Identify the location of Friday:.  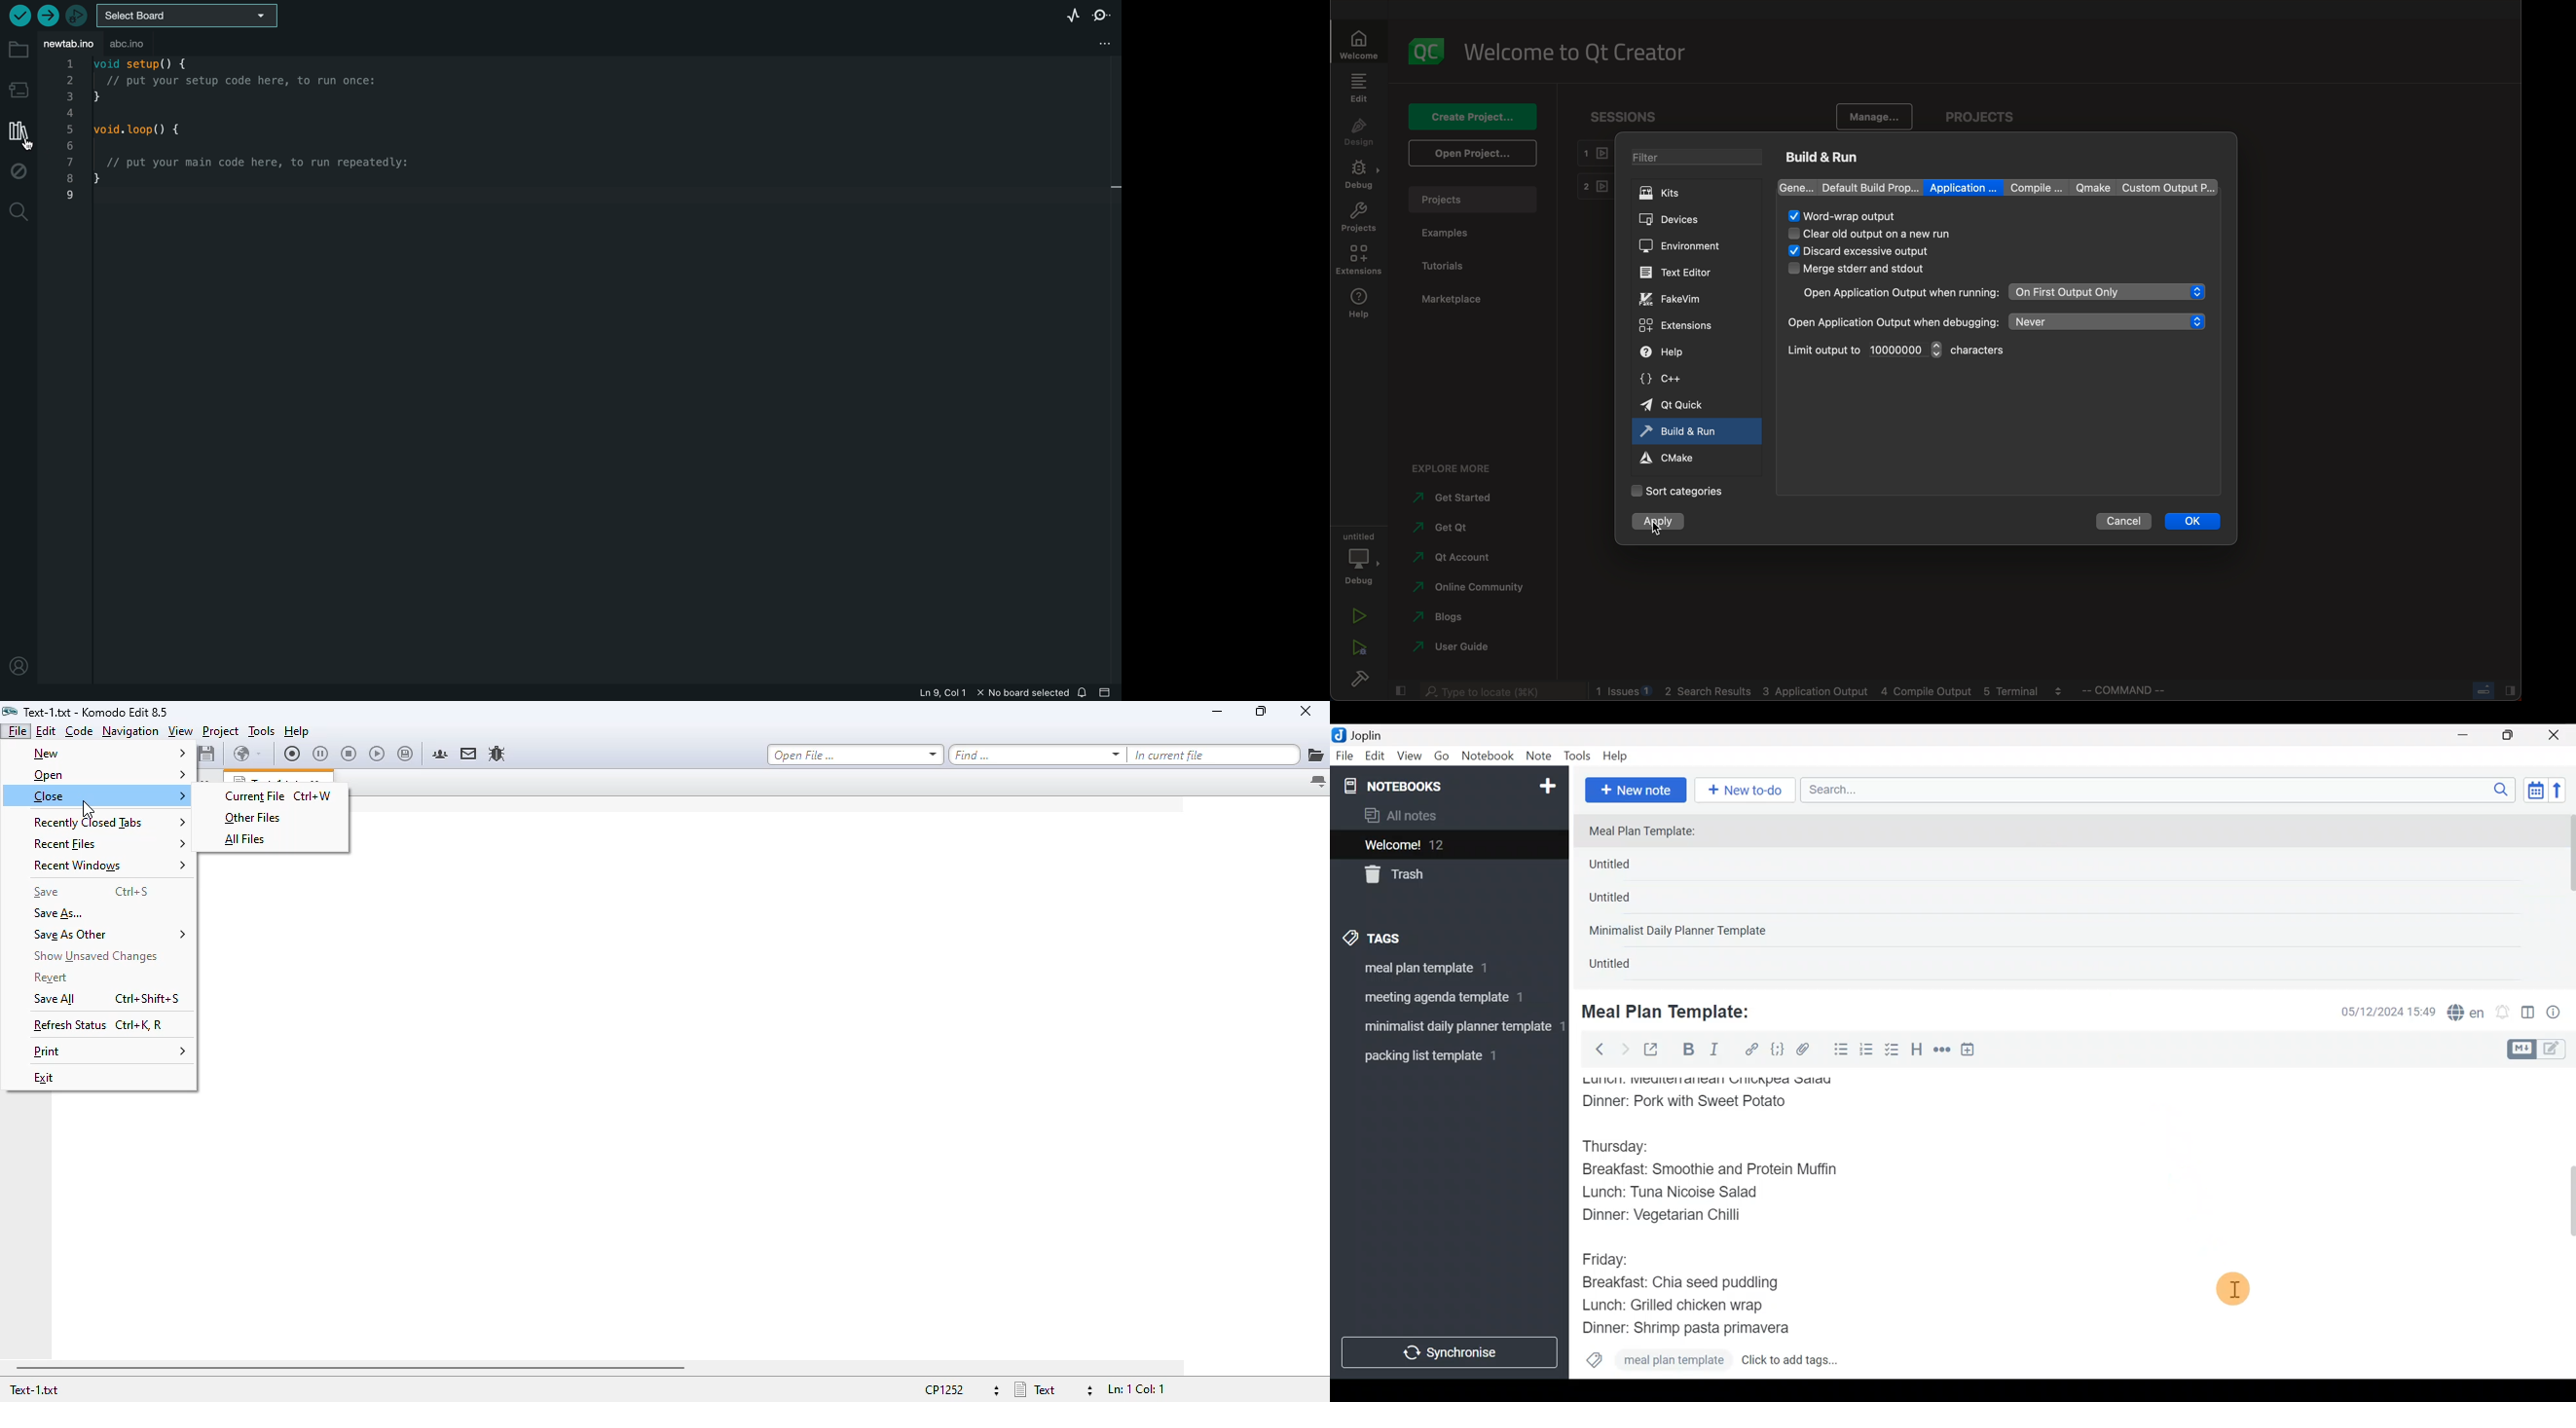
(1609, 1258).